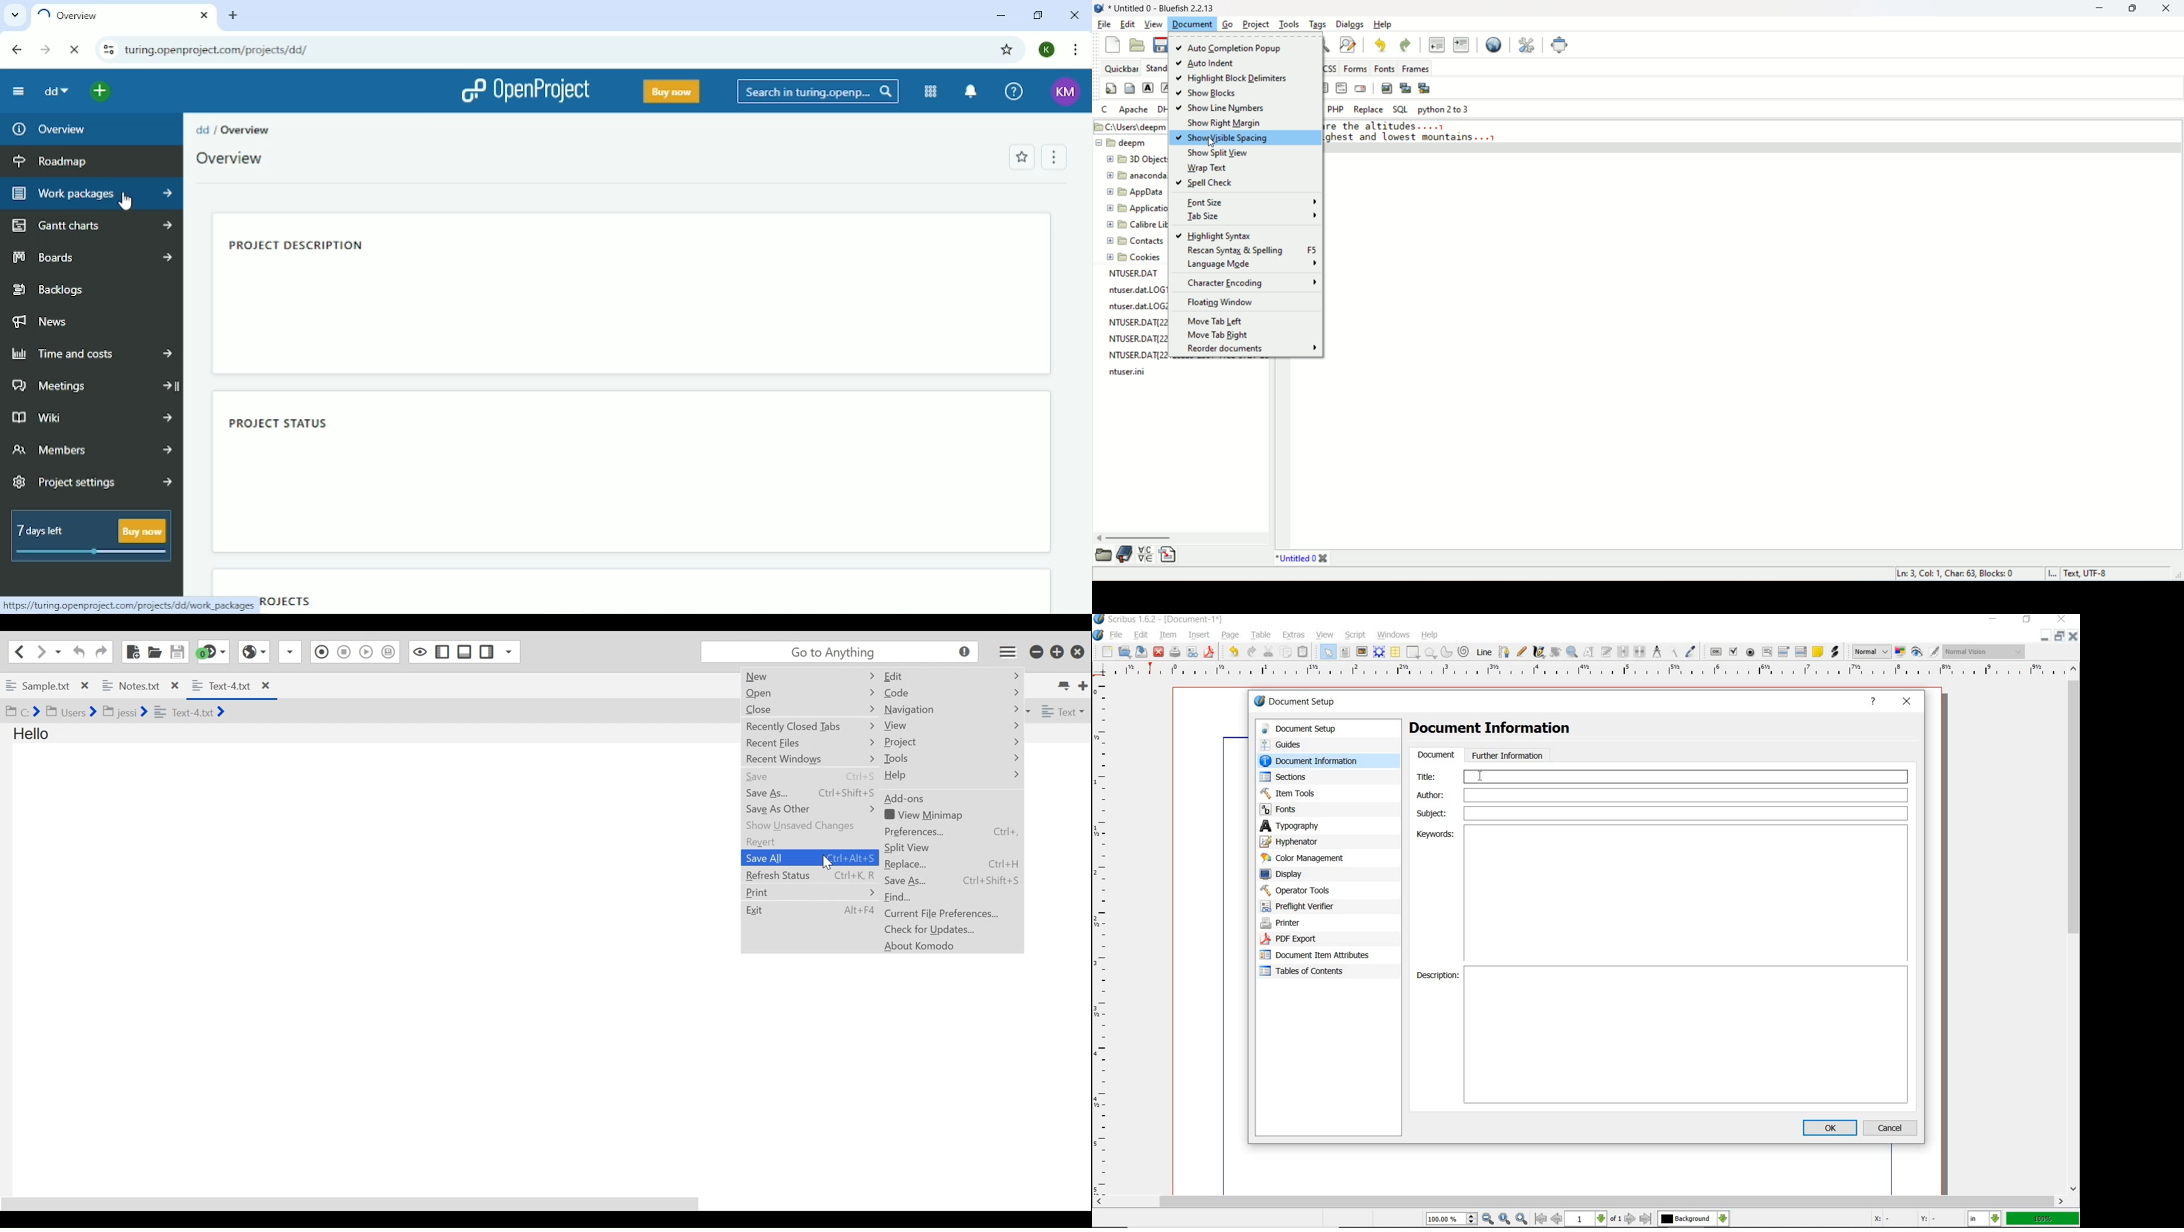  I want to click on documentation, so click(1127, 555).